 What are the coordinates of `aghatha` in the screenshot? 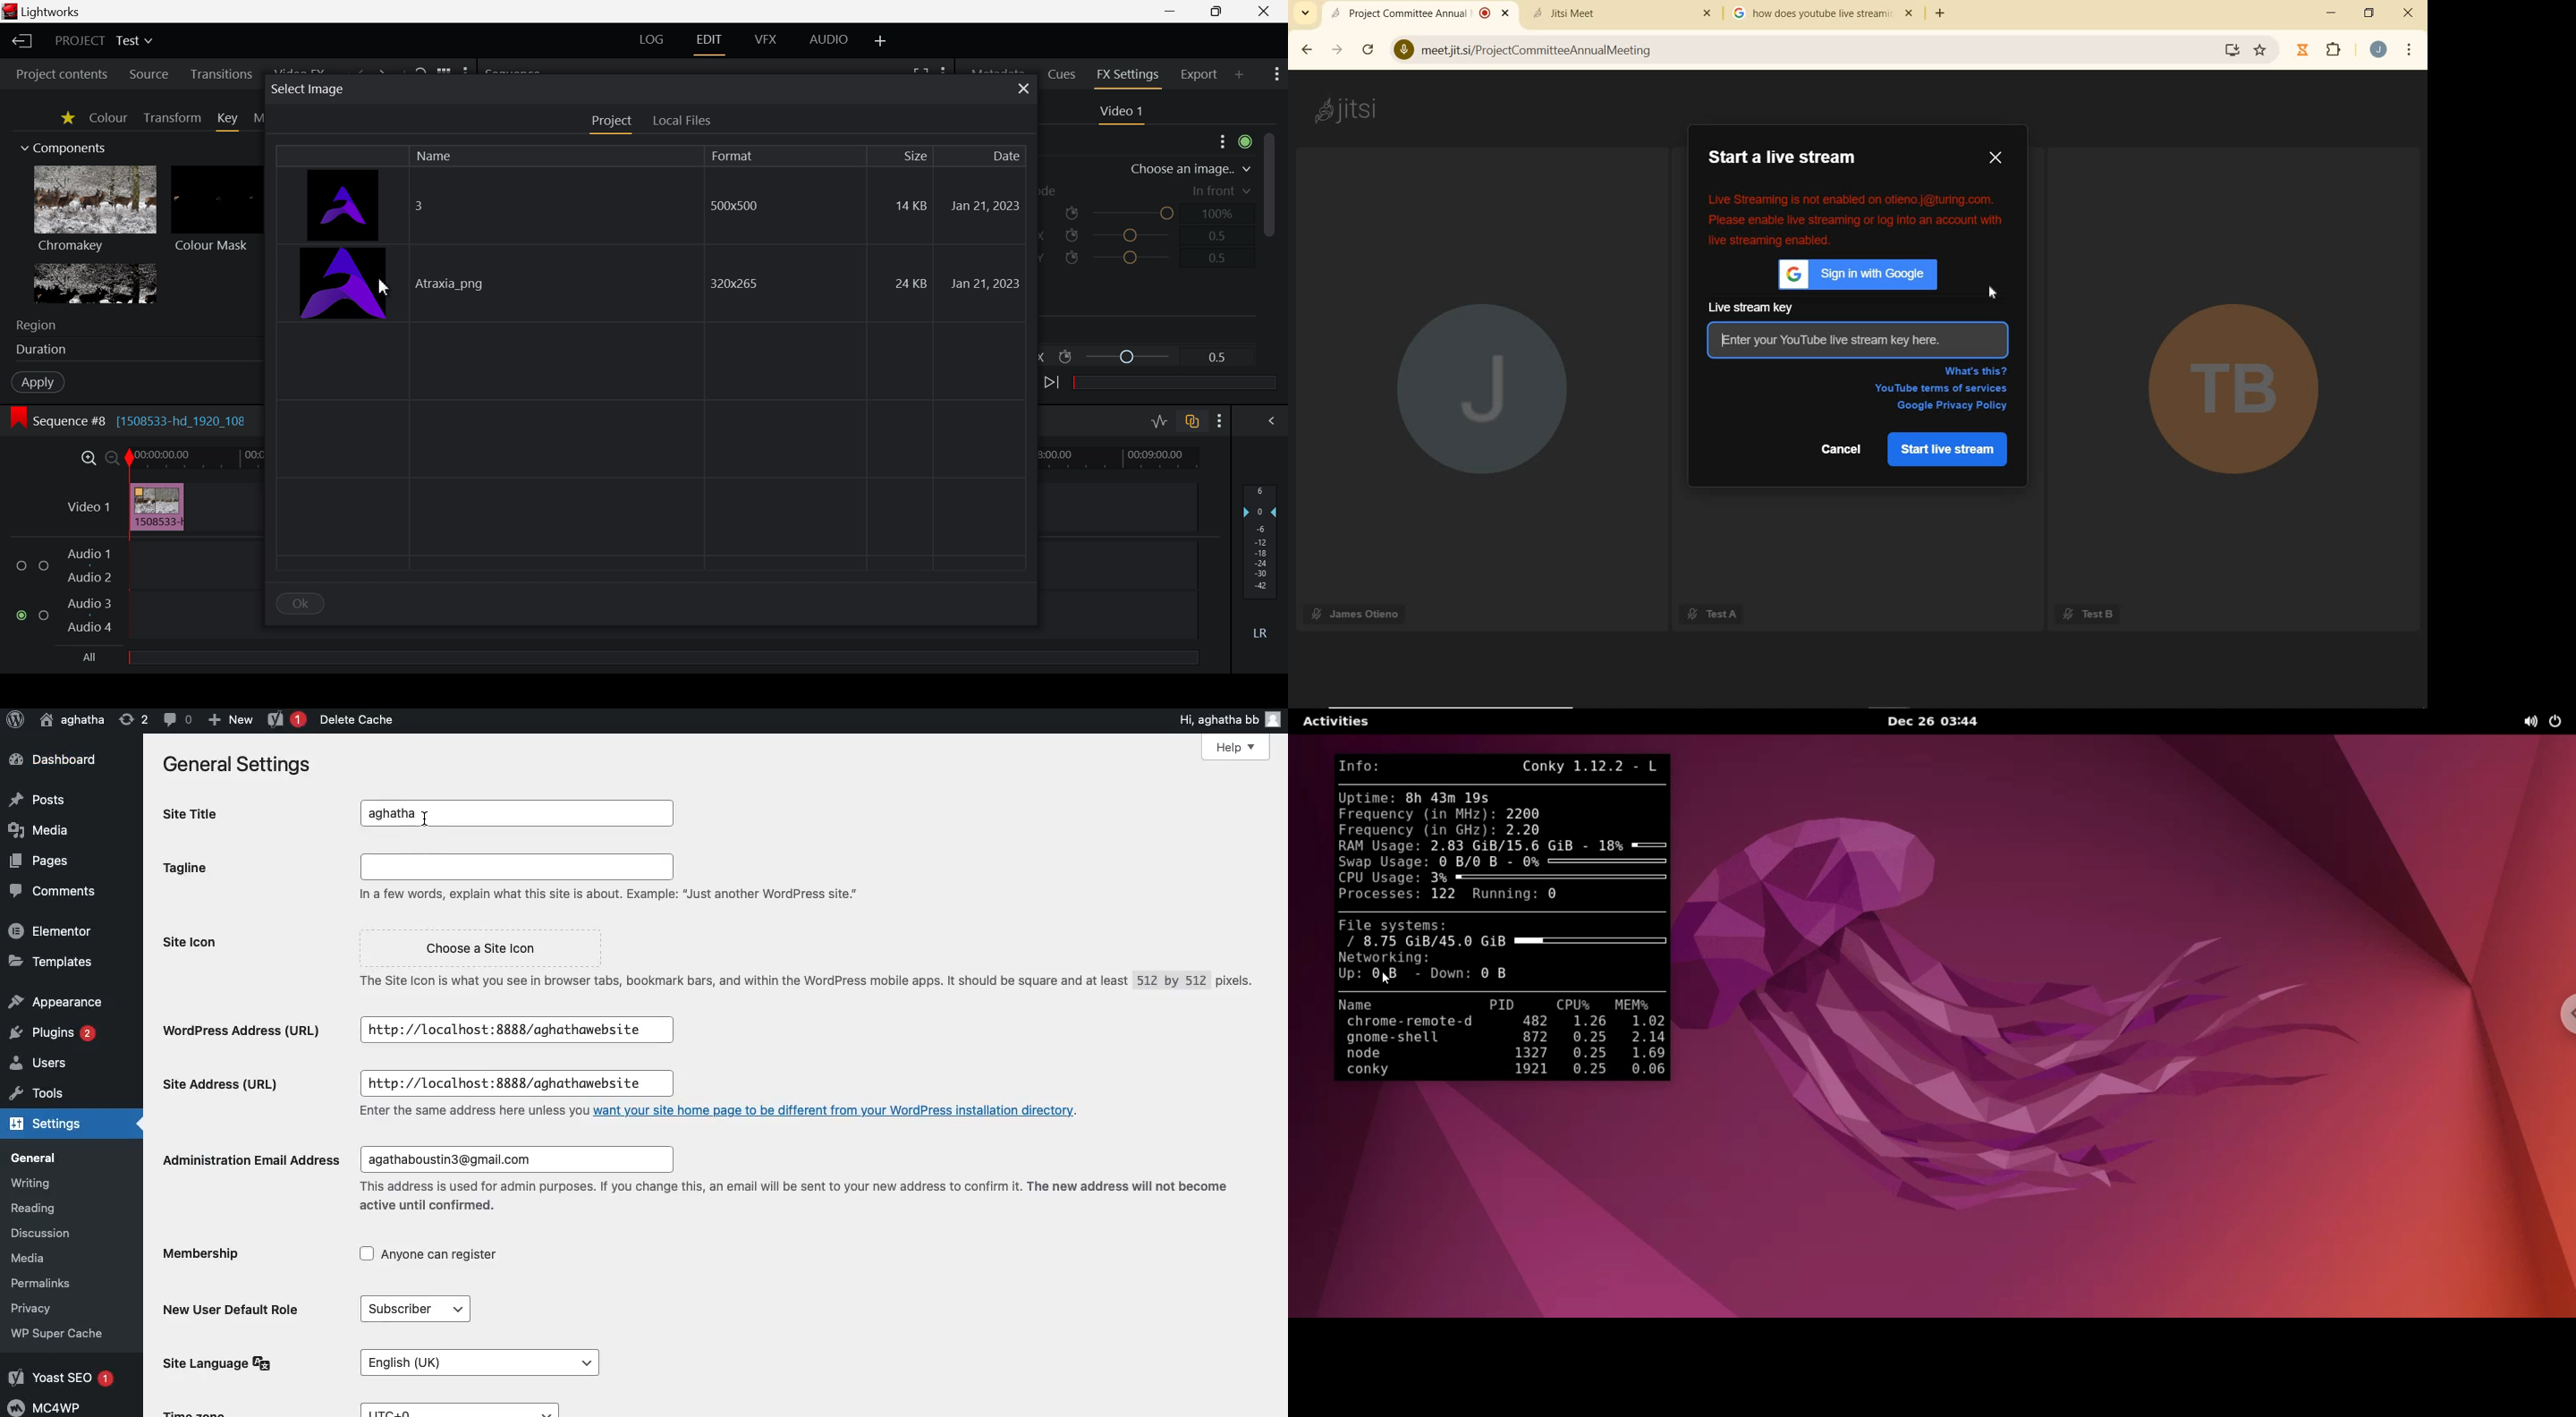 It's located at (70, 721).